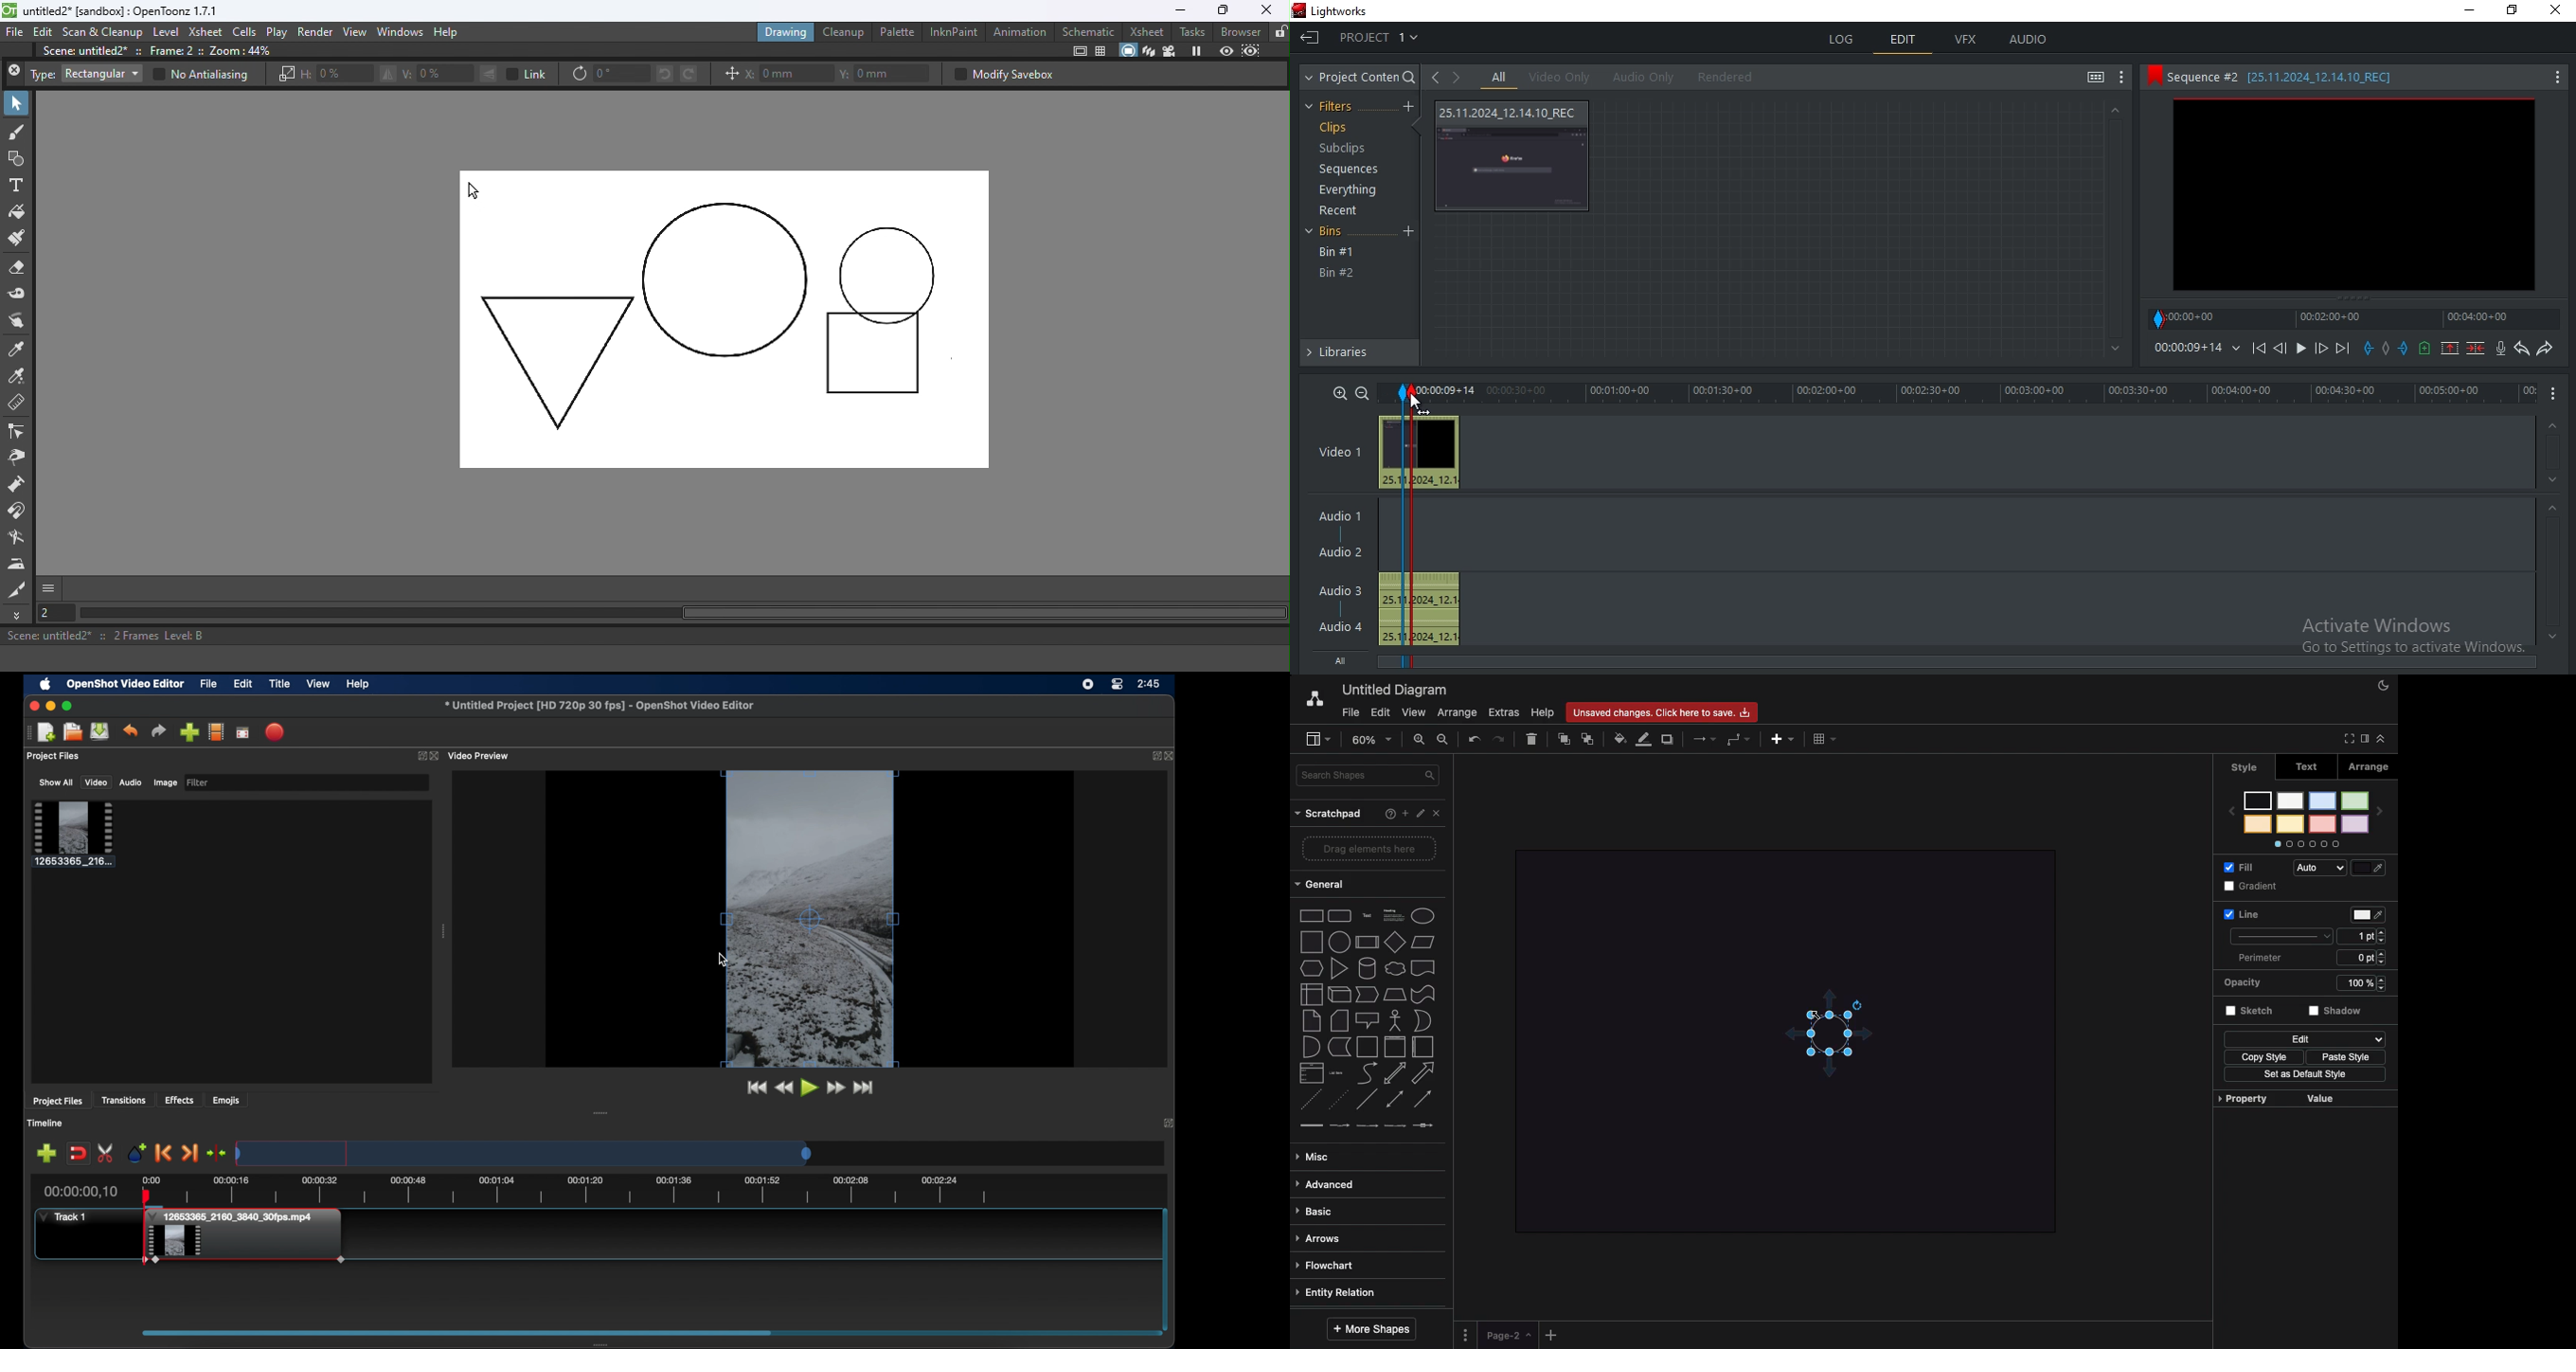 The height and width of the screenshot is (1372, 2576). What do you see at coordinates (26, 733) in the screenshot?
I see `drag handle` at bounding box center [26, 733].